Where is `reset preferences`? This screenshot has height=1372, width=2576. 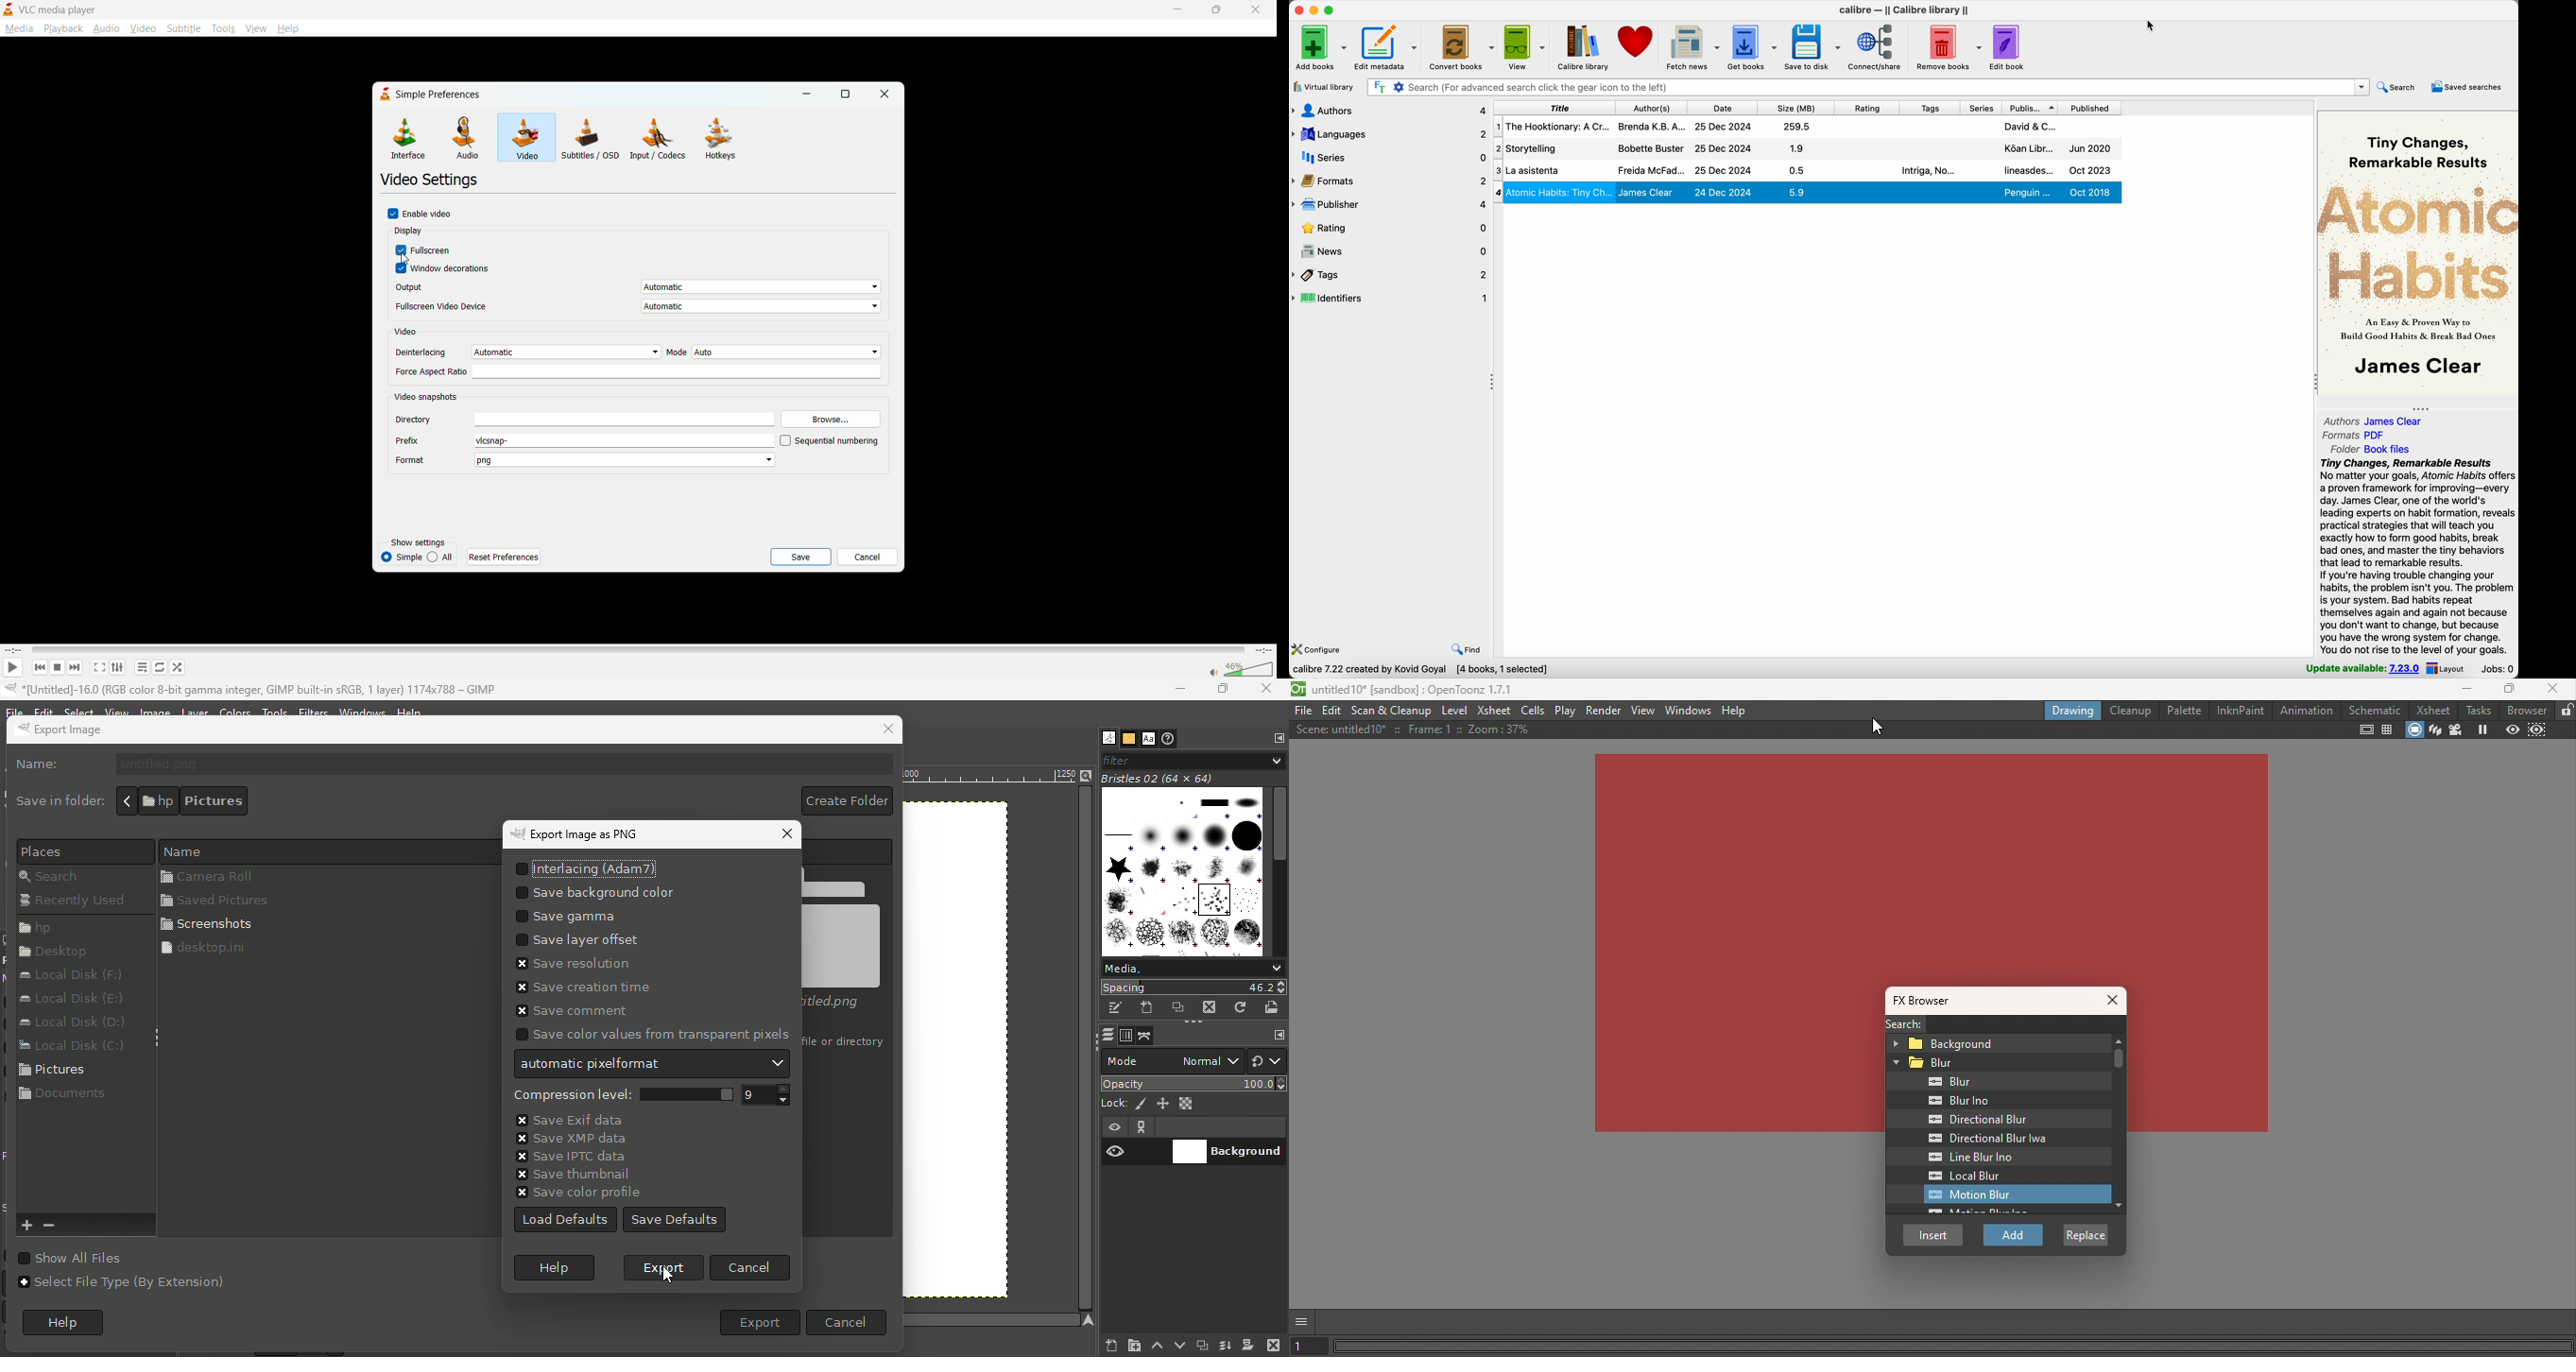 reset preferences is located at coordinates (506, 556).